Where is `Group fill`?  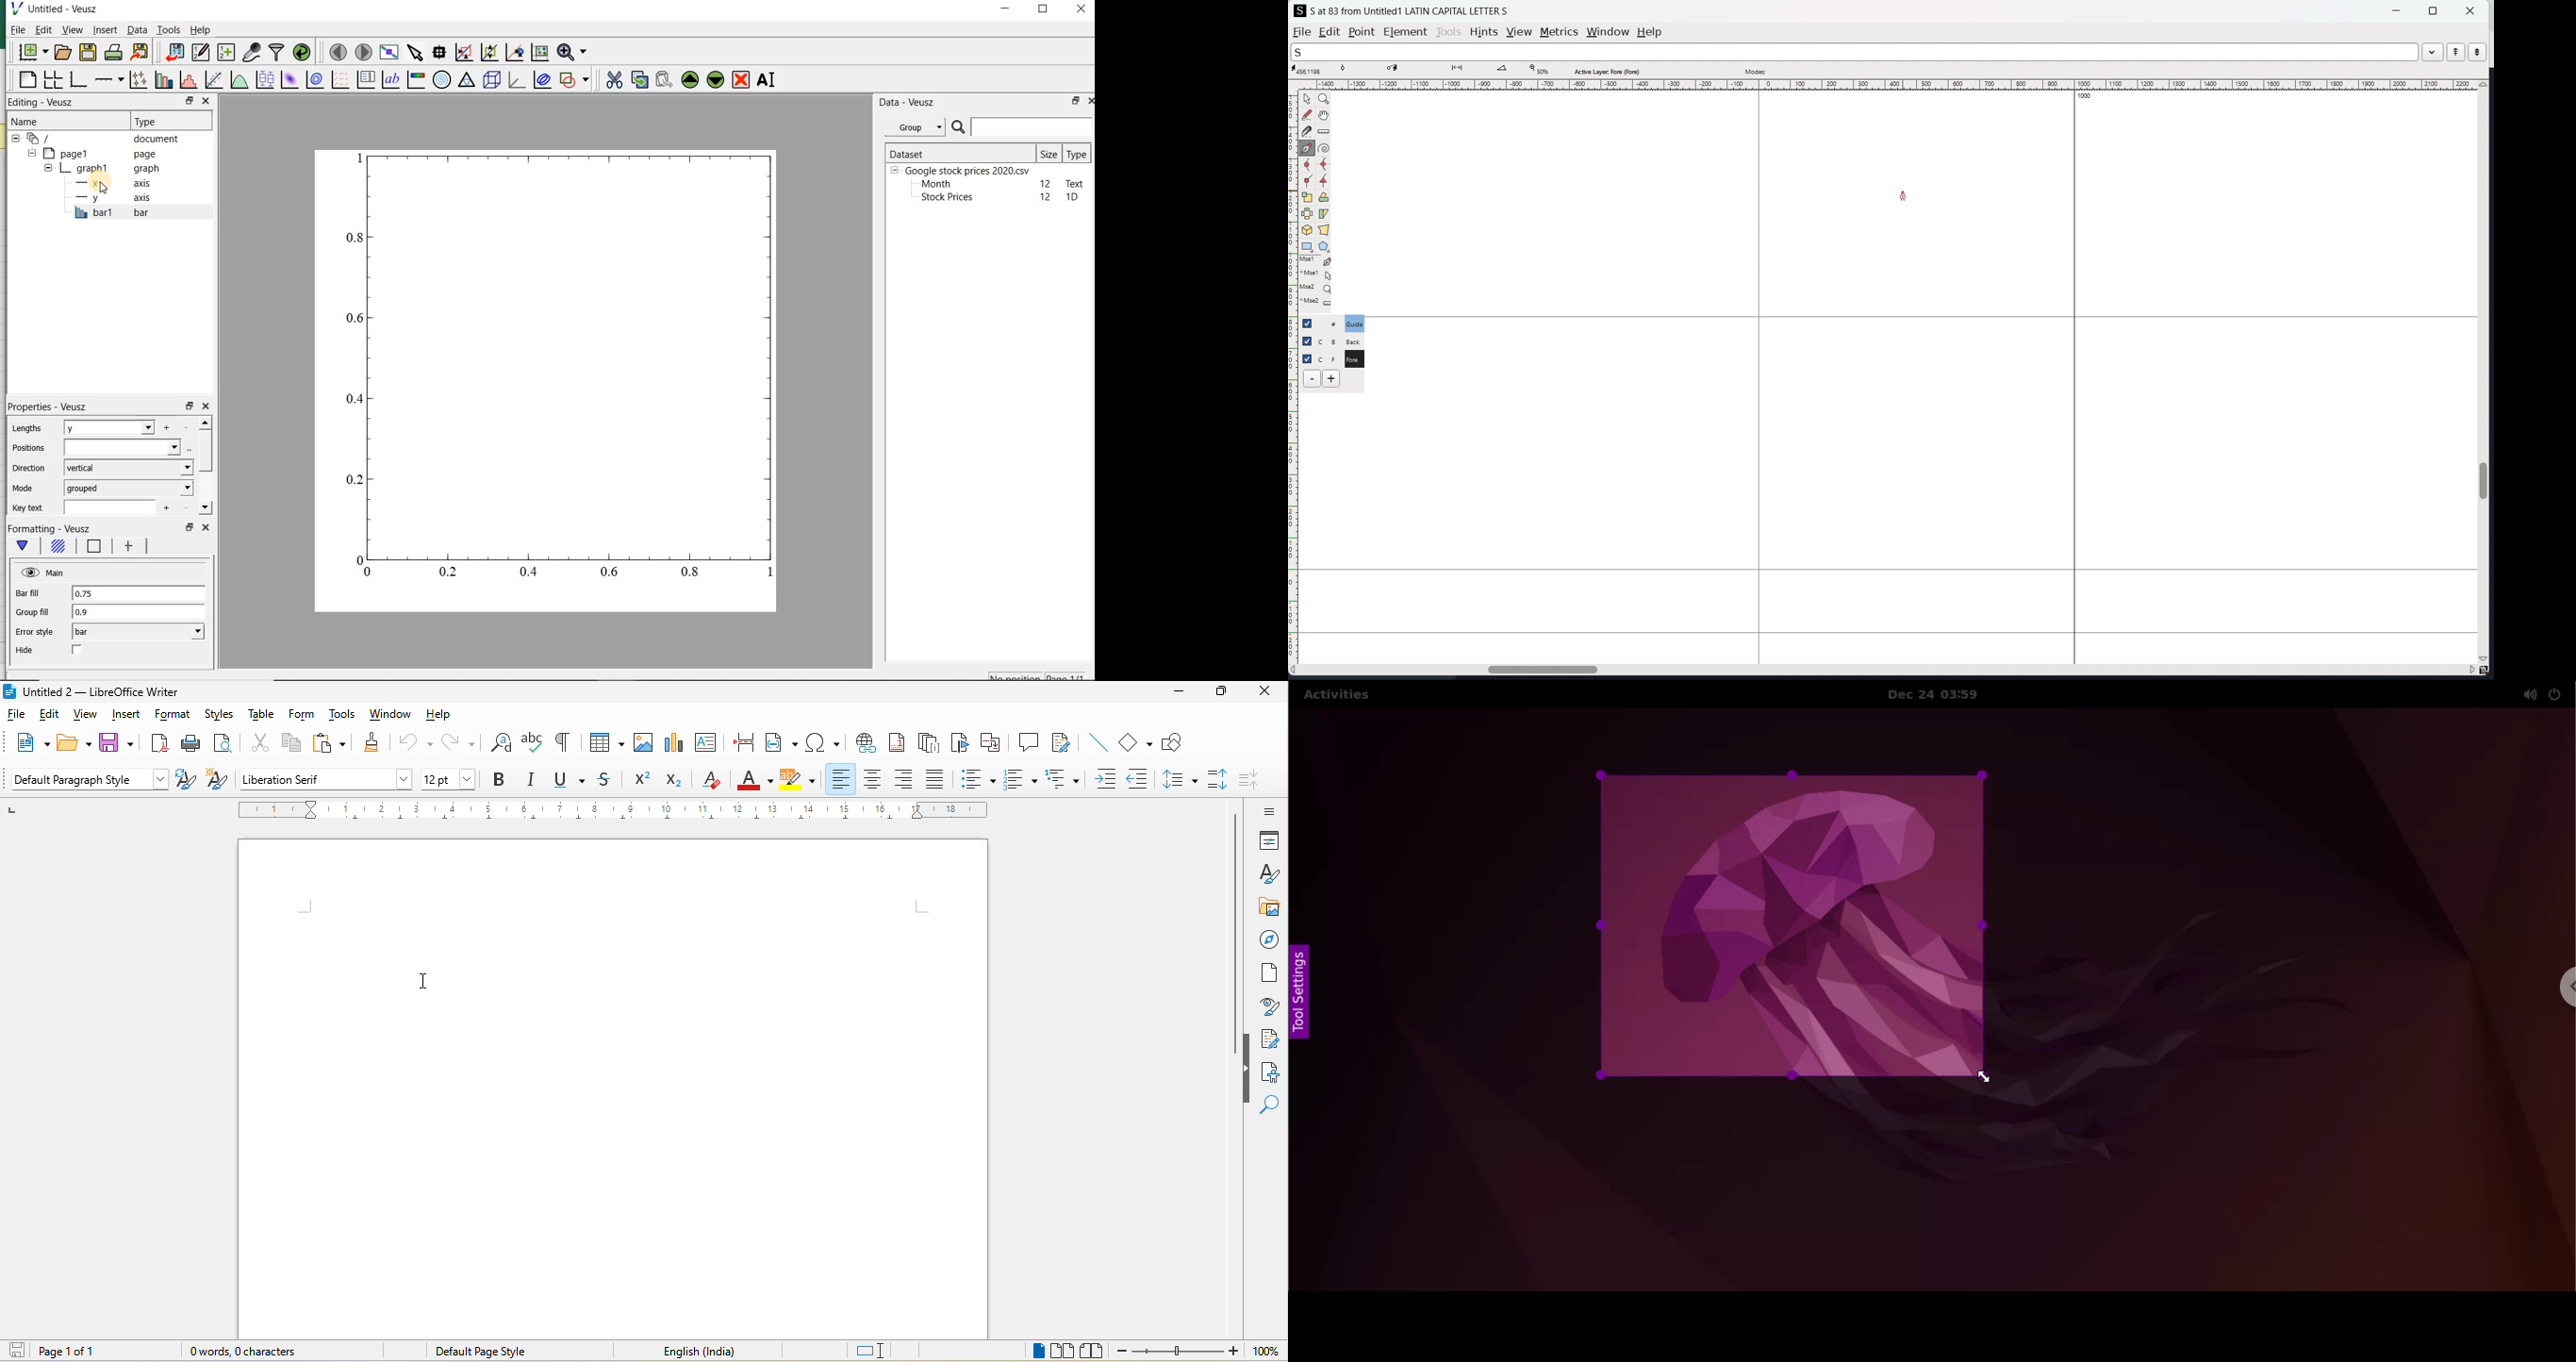 Group fill is located at coordinates (33, 613).